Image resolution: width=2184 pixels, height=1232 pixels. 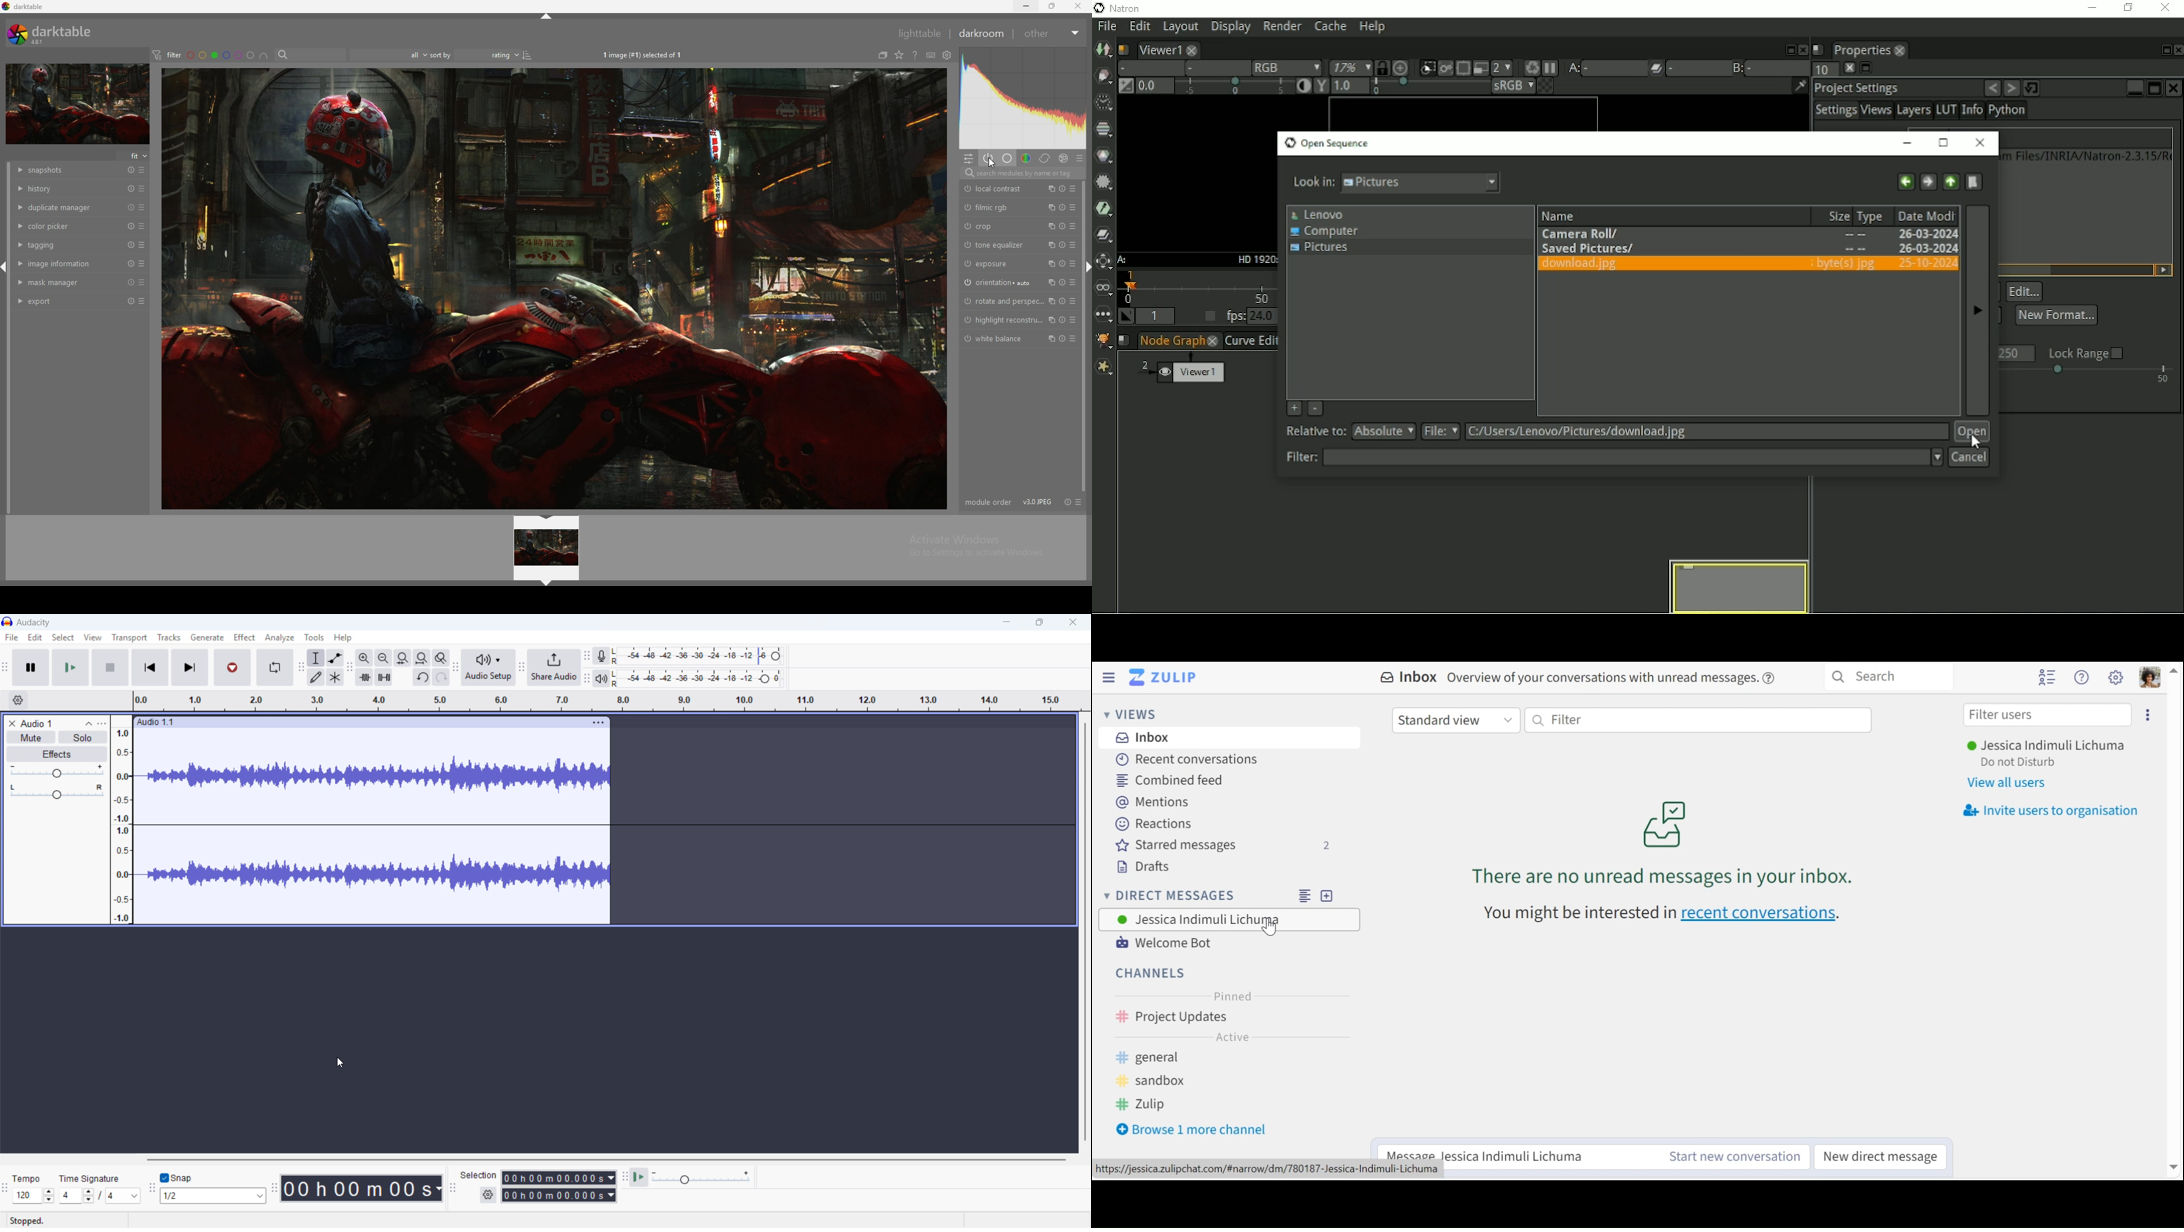 I want to click on Play at speed, so click(x=639, y=1177).